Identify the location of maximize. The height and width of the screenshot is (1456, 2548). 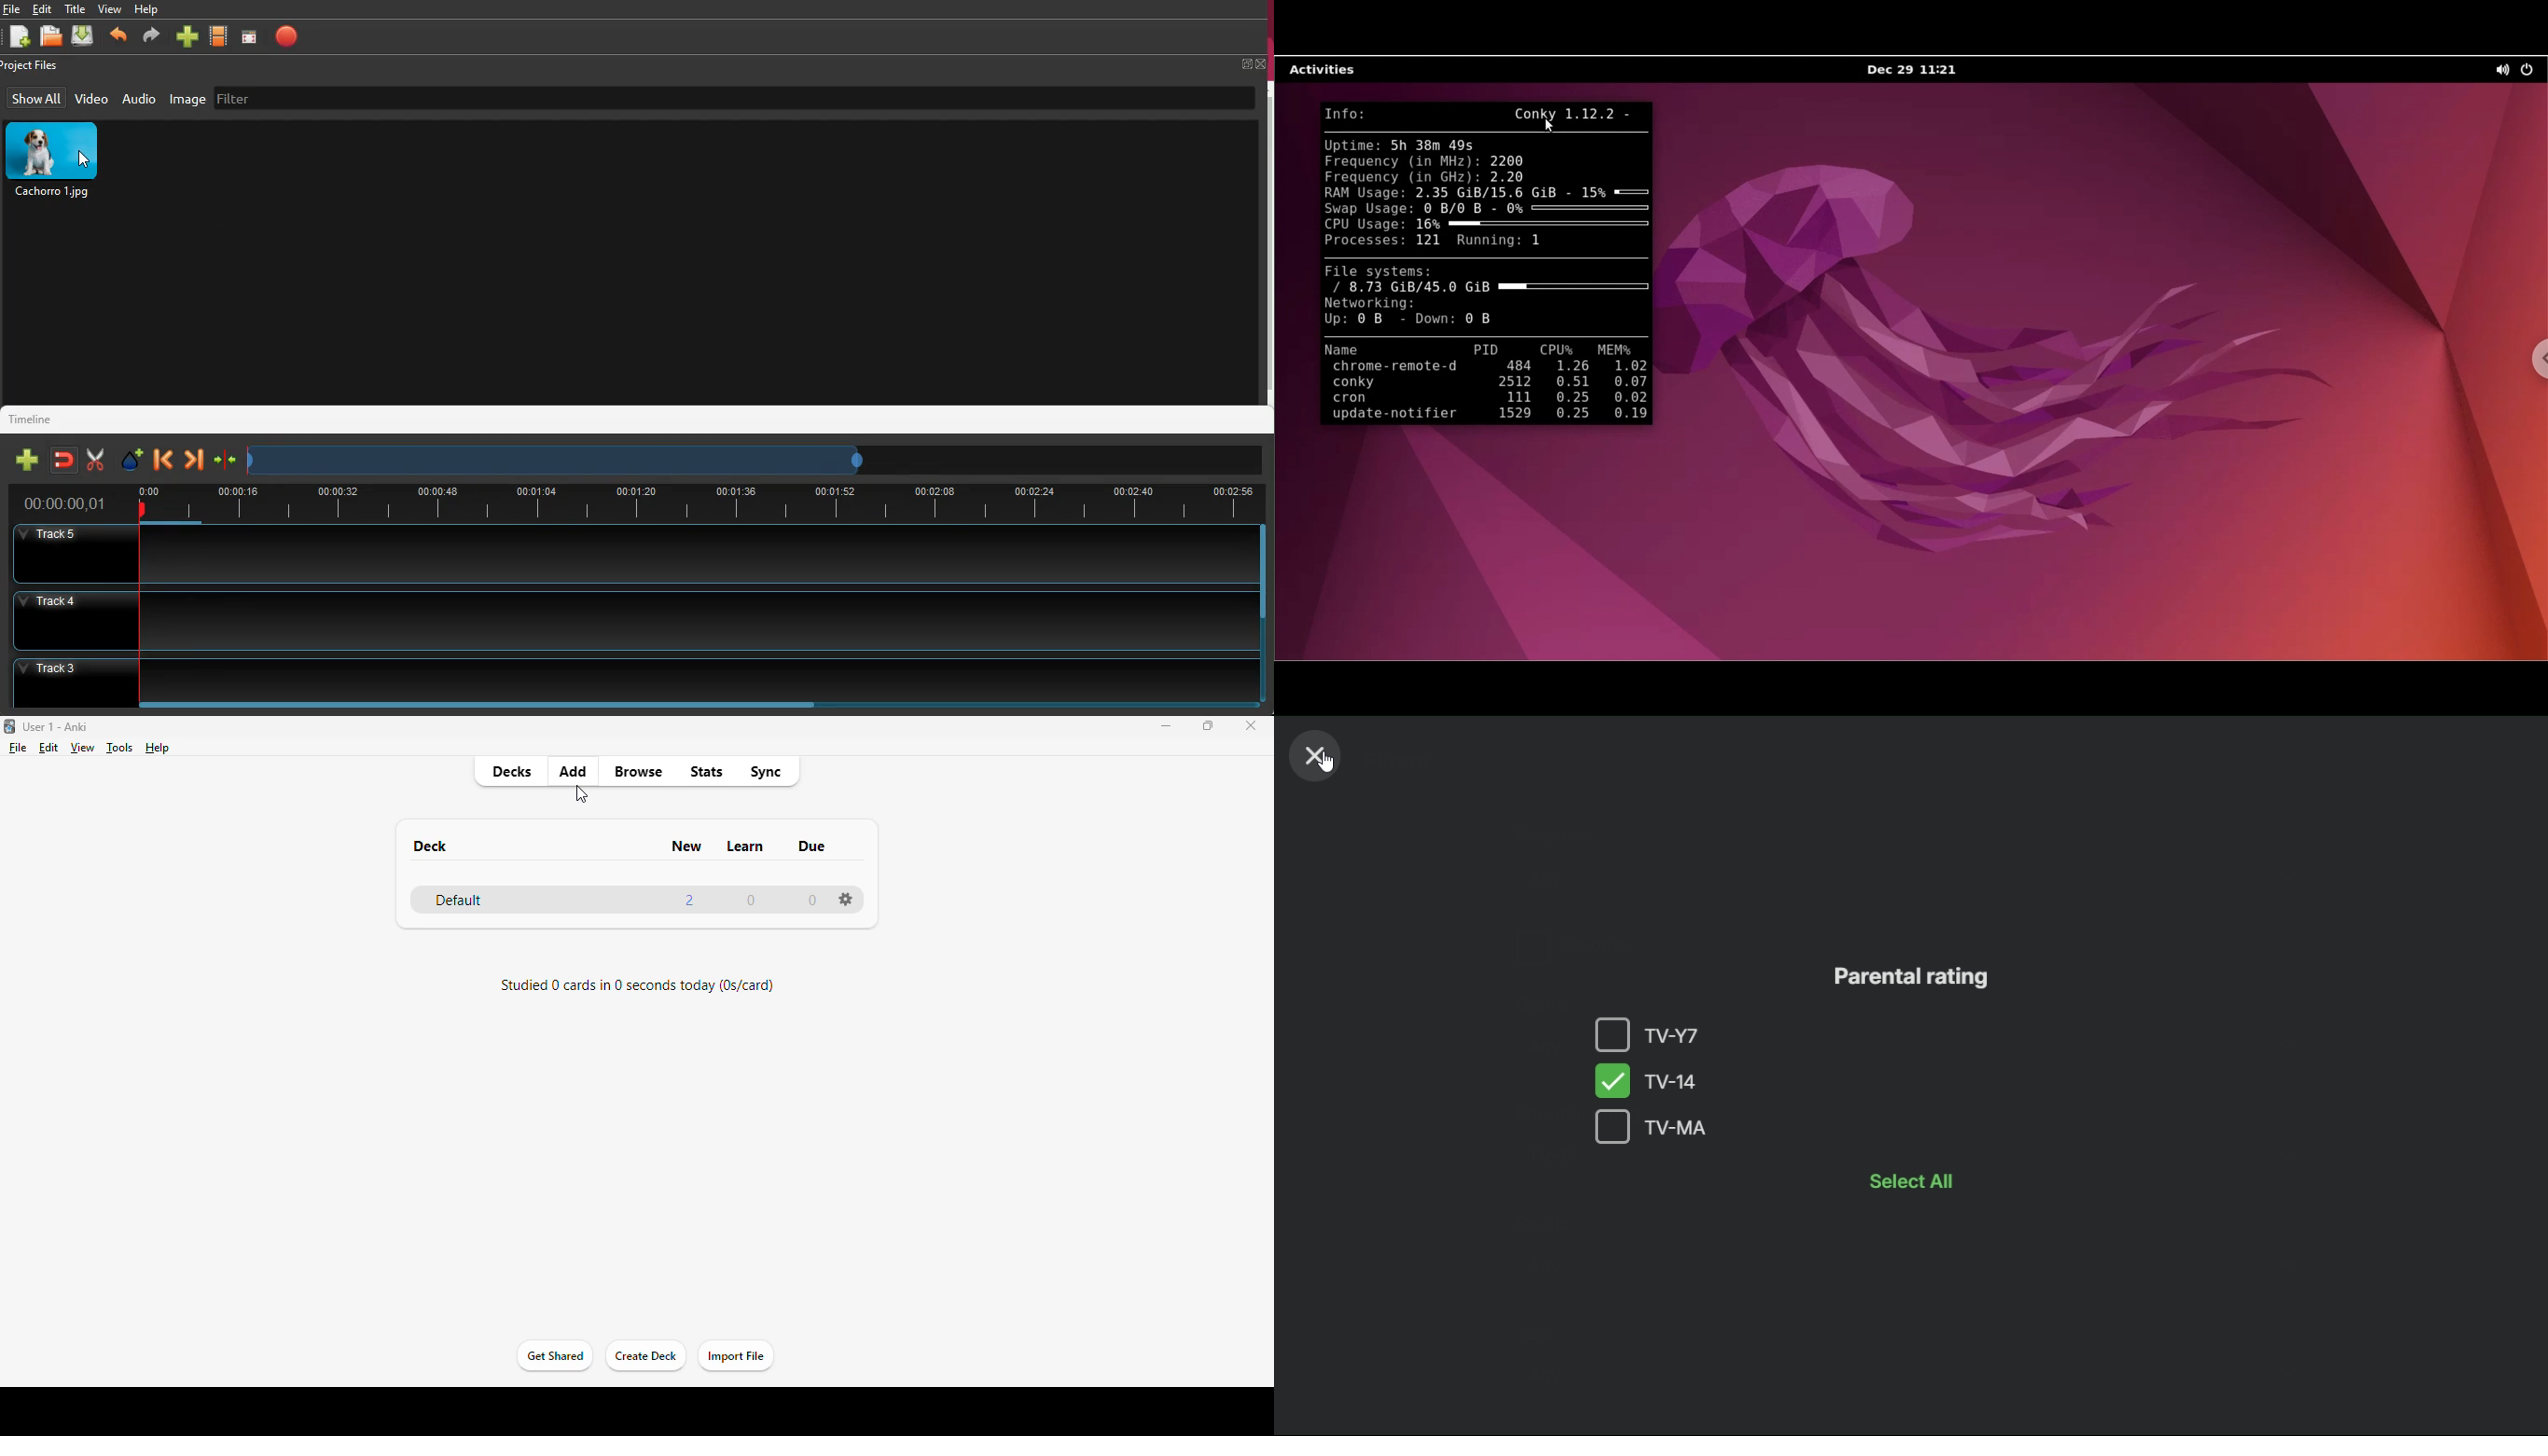
(1207, 725).